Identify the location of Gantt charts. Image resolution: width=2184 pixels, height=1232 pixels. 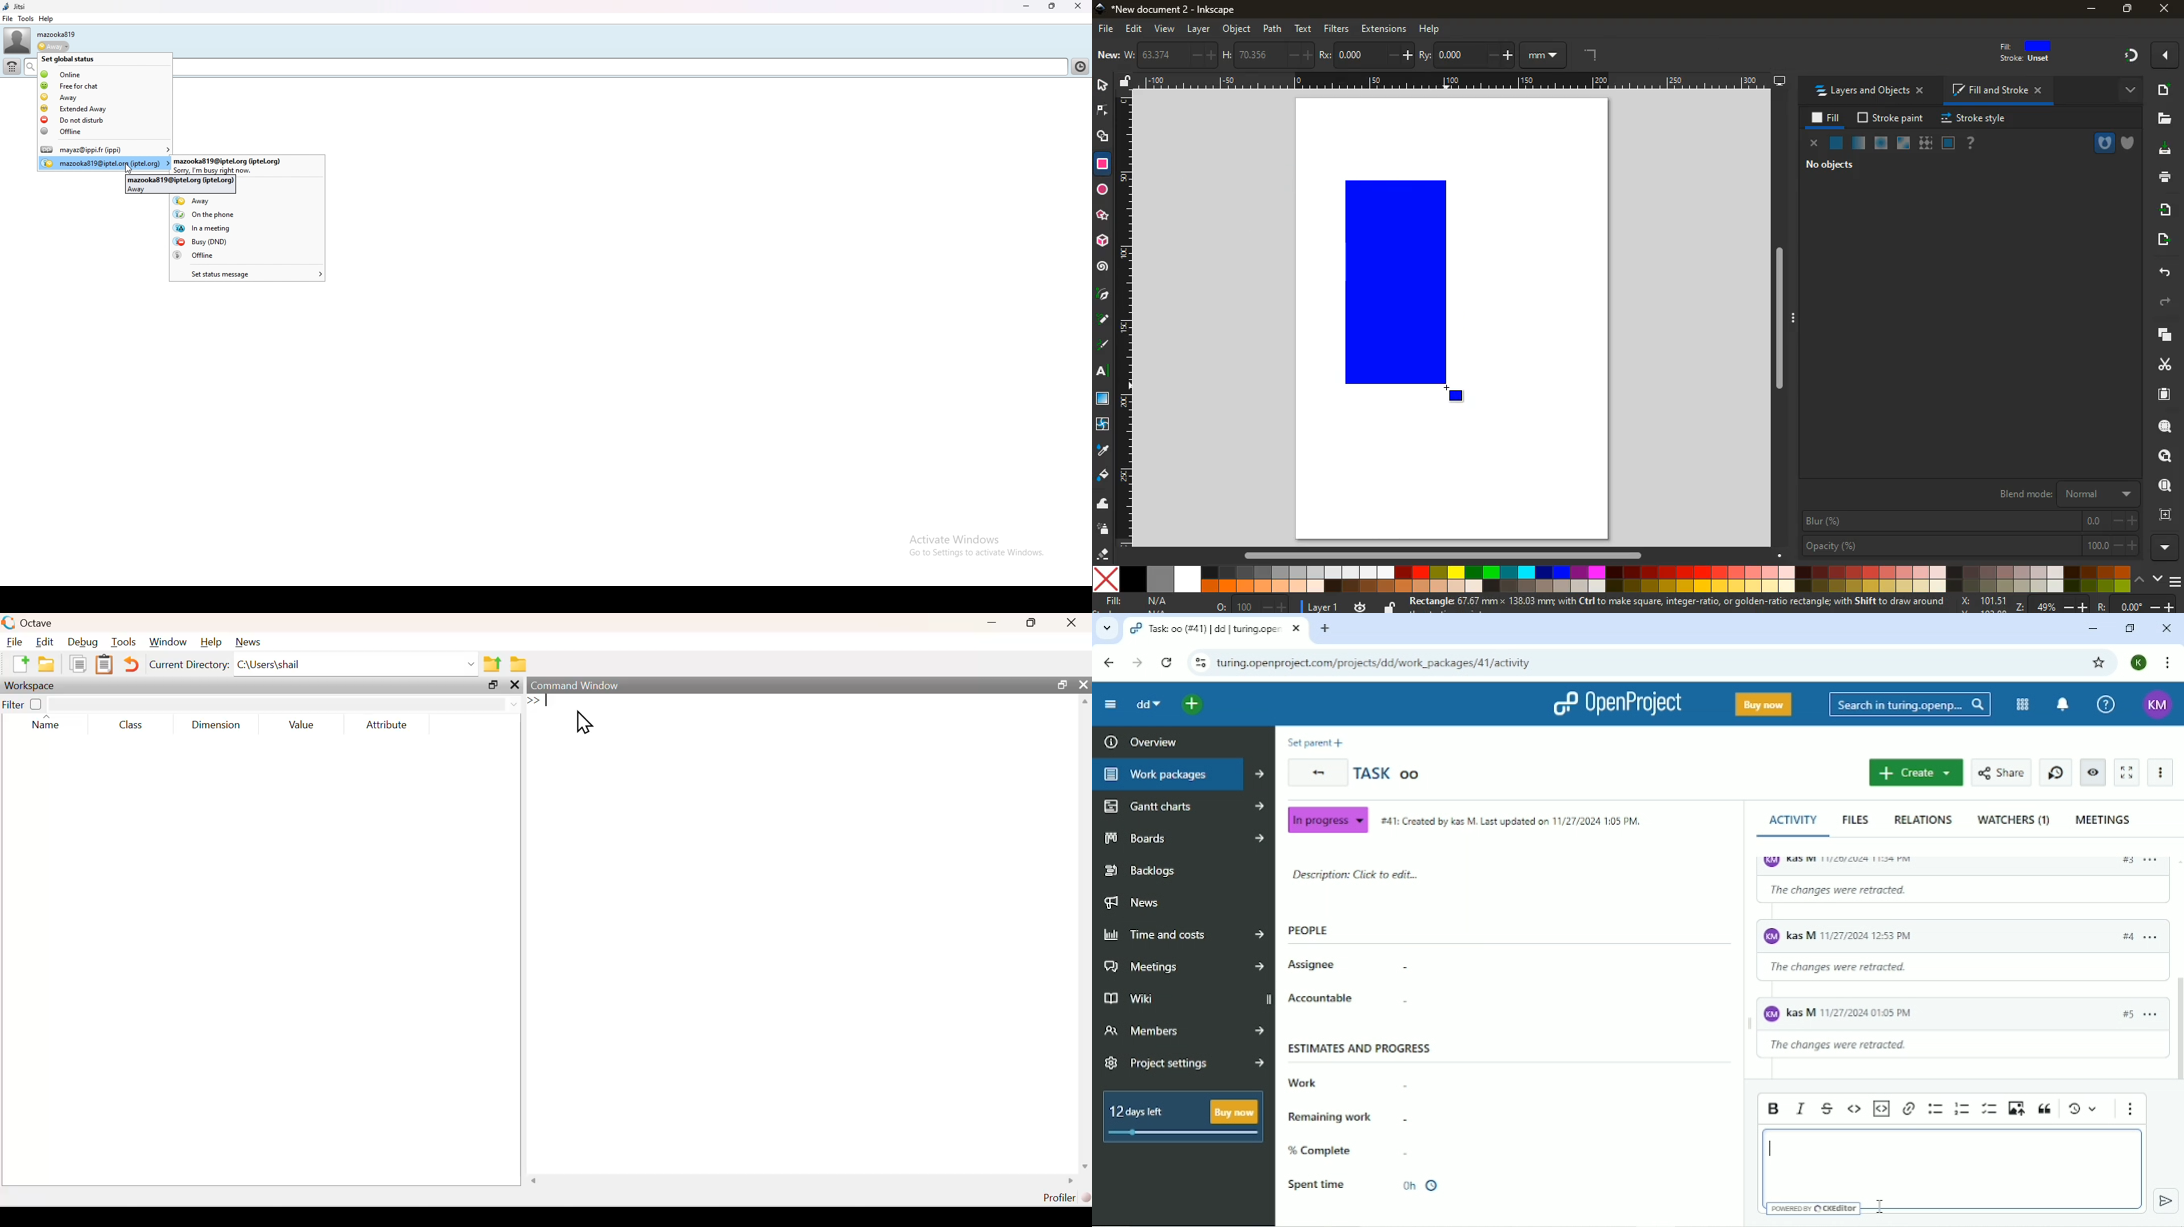
(1182, 806).